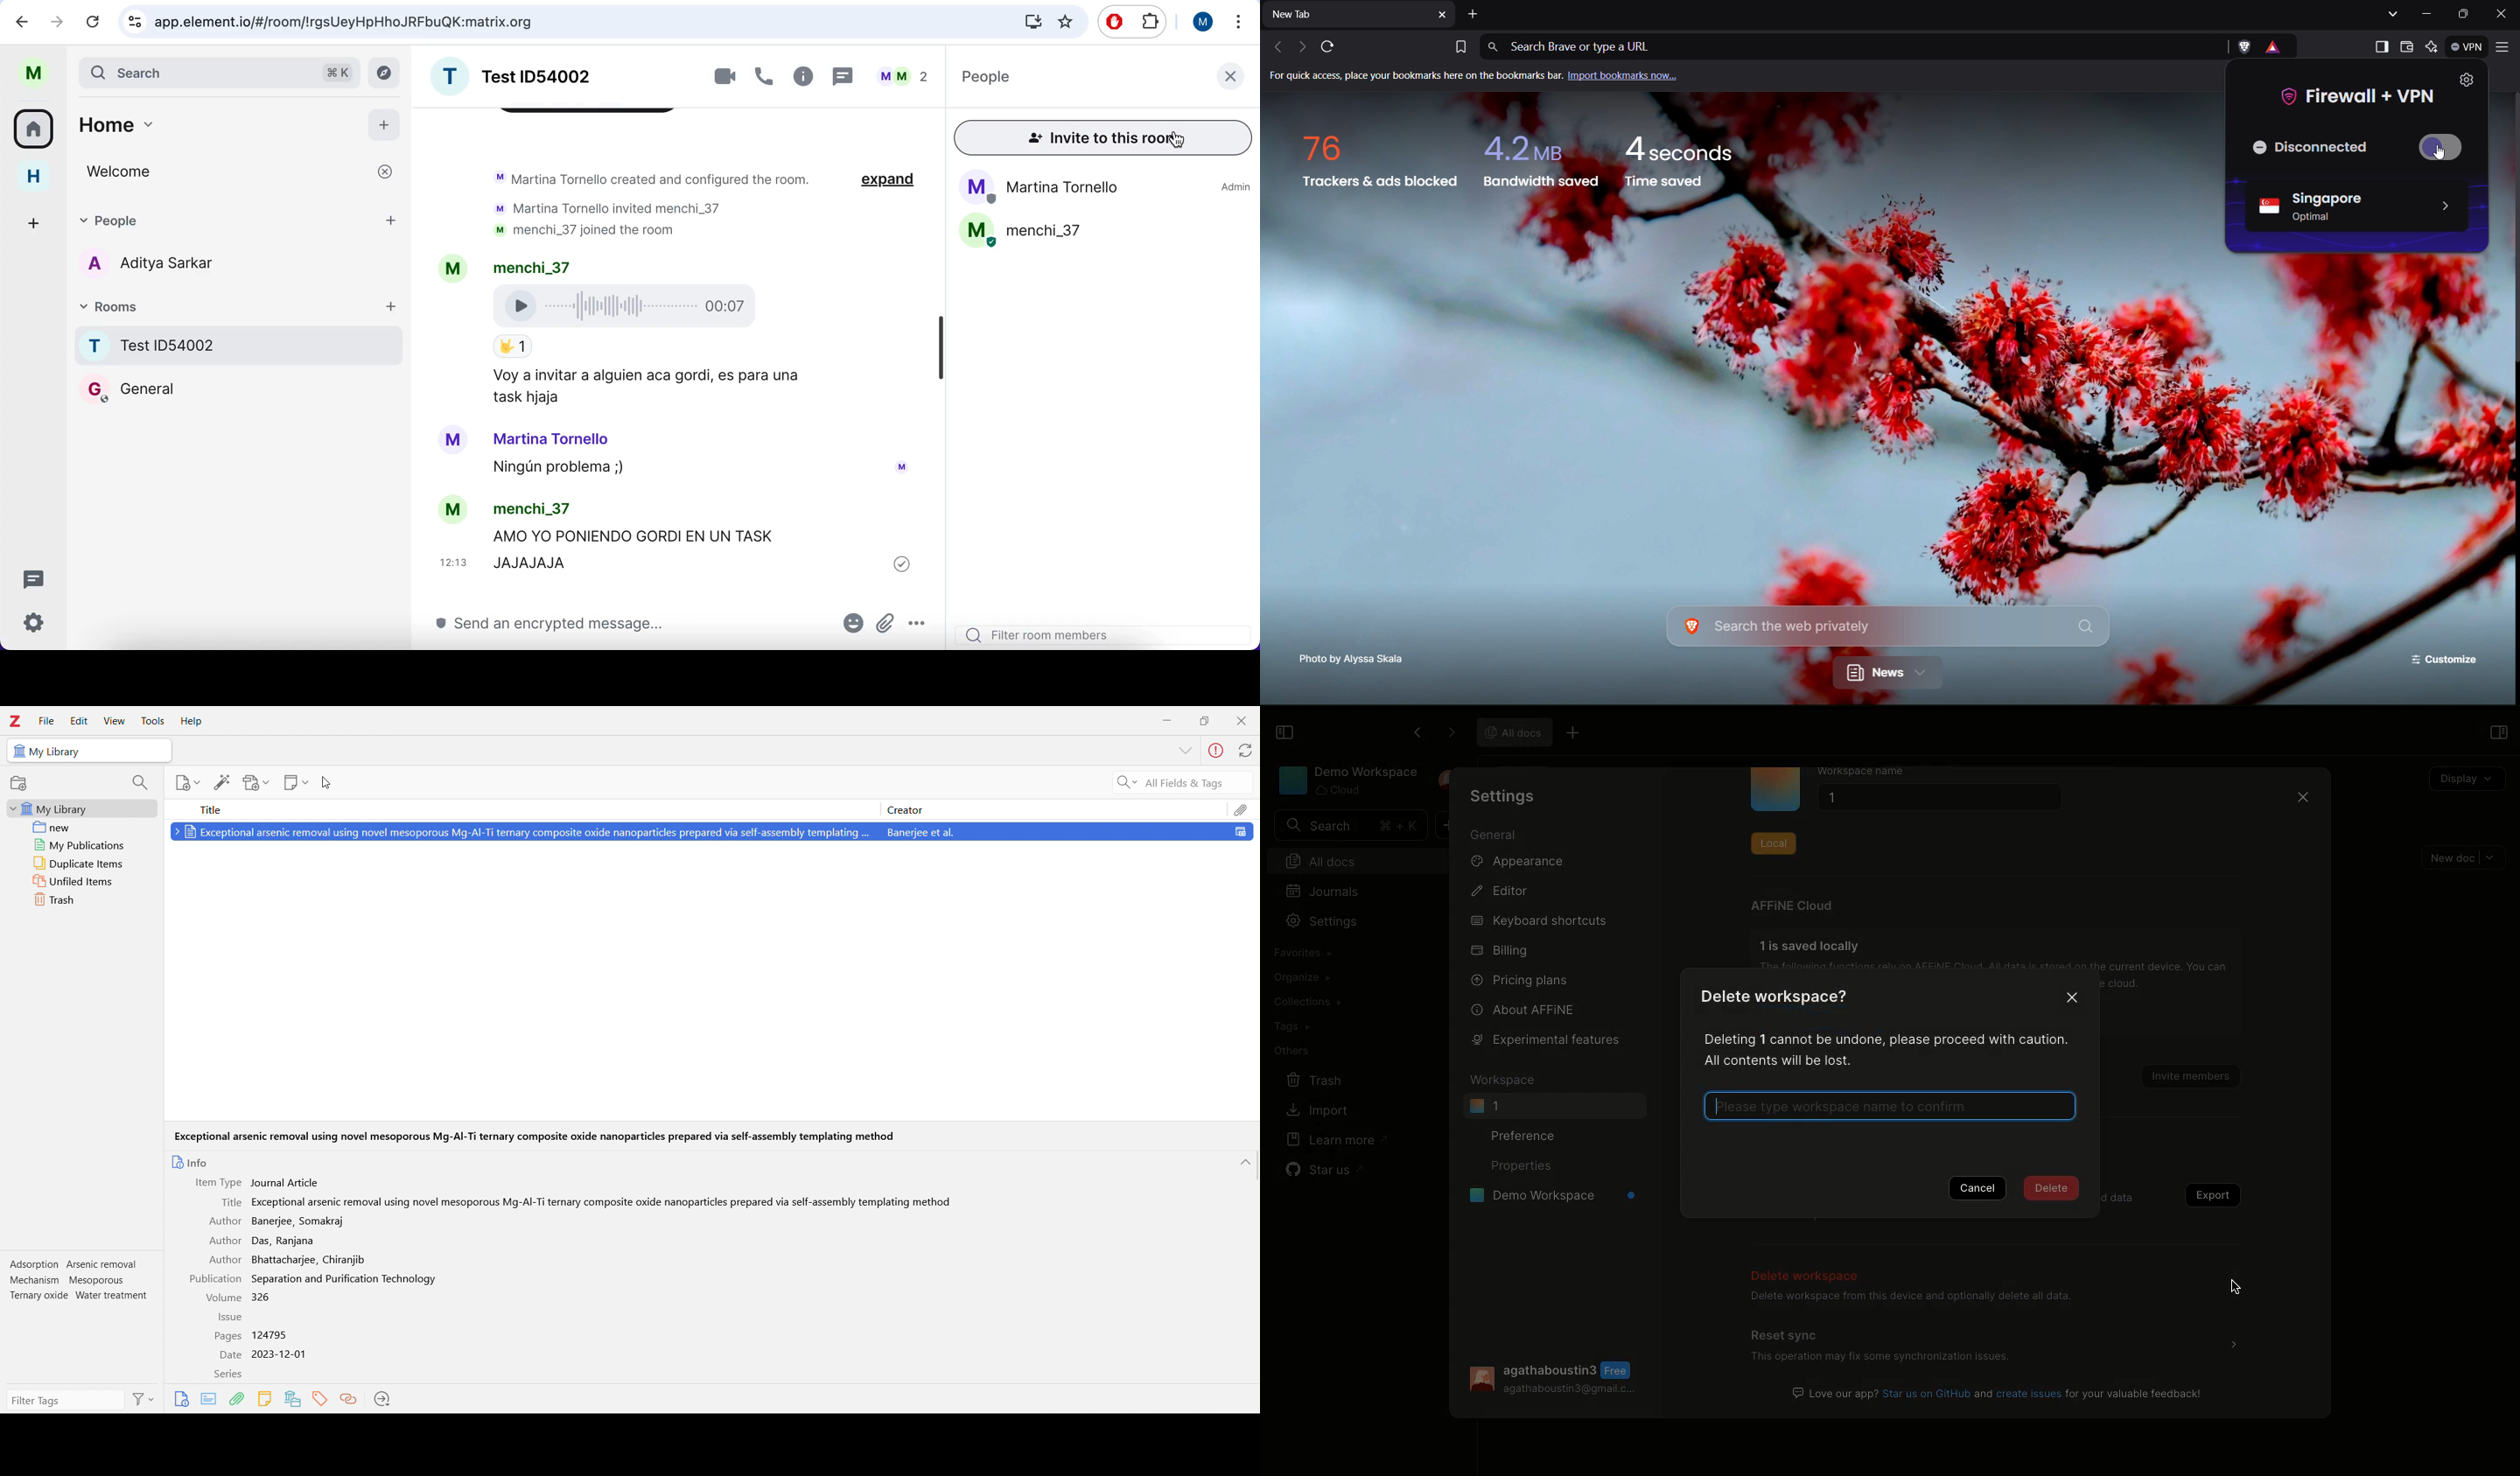 This screenshot has width=2520, height=1484. I want to click on Forward, so click(1448, 733).